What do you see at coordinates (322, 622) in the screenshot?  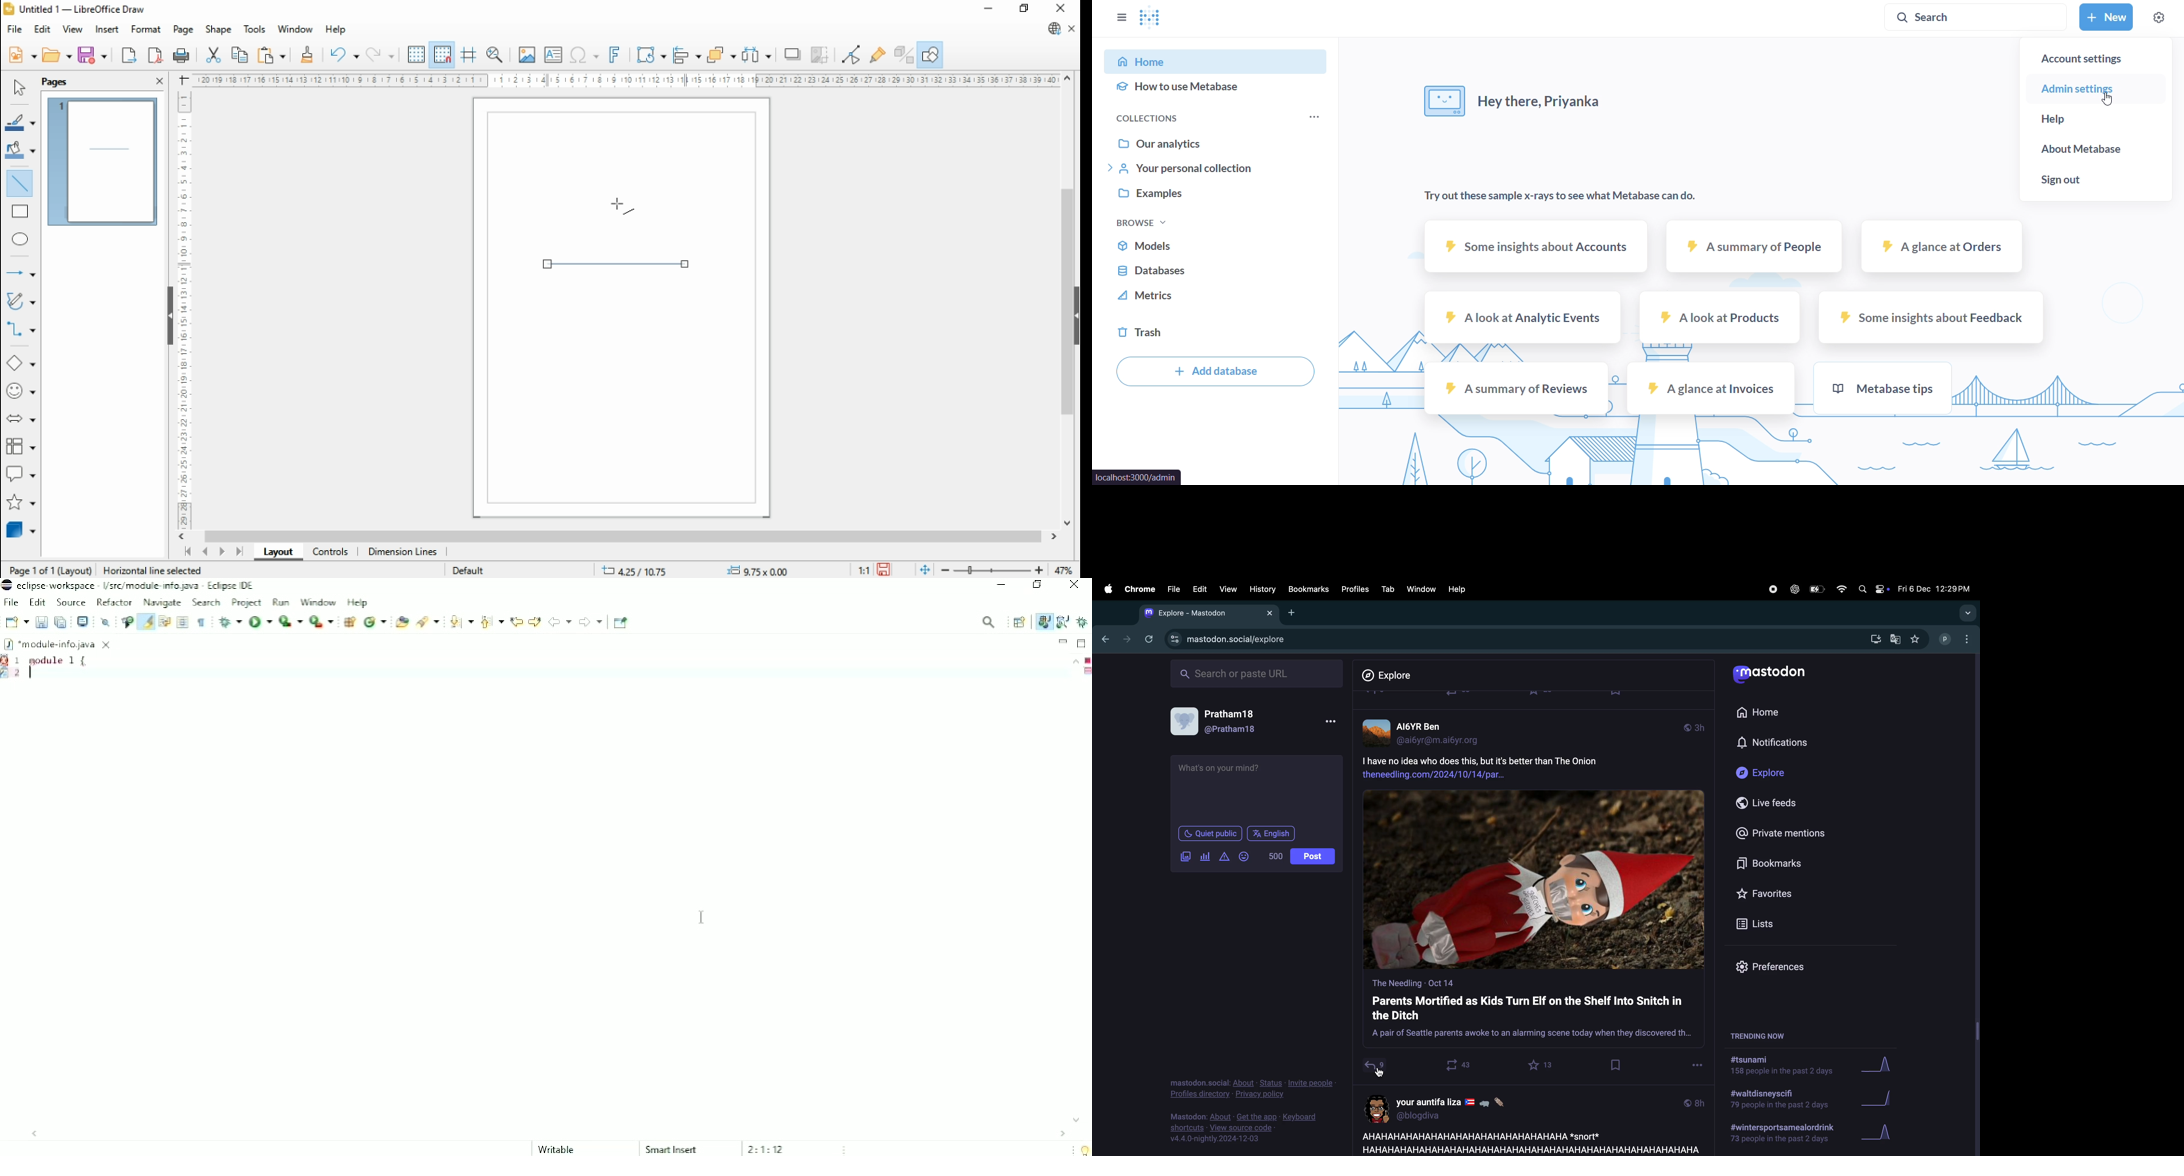 I see `Run last tool` at bounding box center [322, 622].